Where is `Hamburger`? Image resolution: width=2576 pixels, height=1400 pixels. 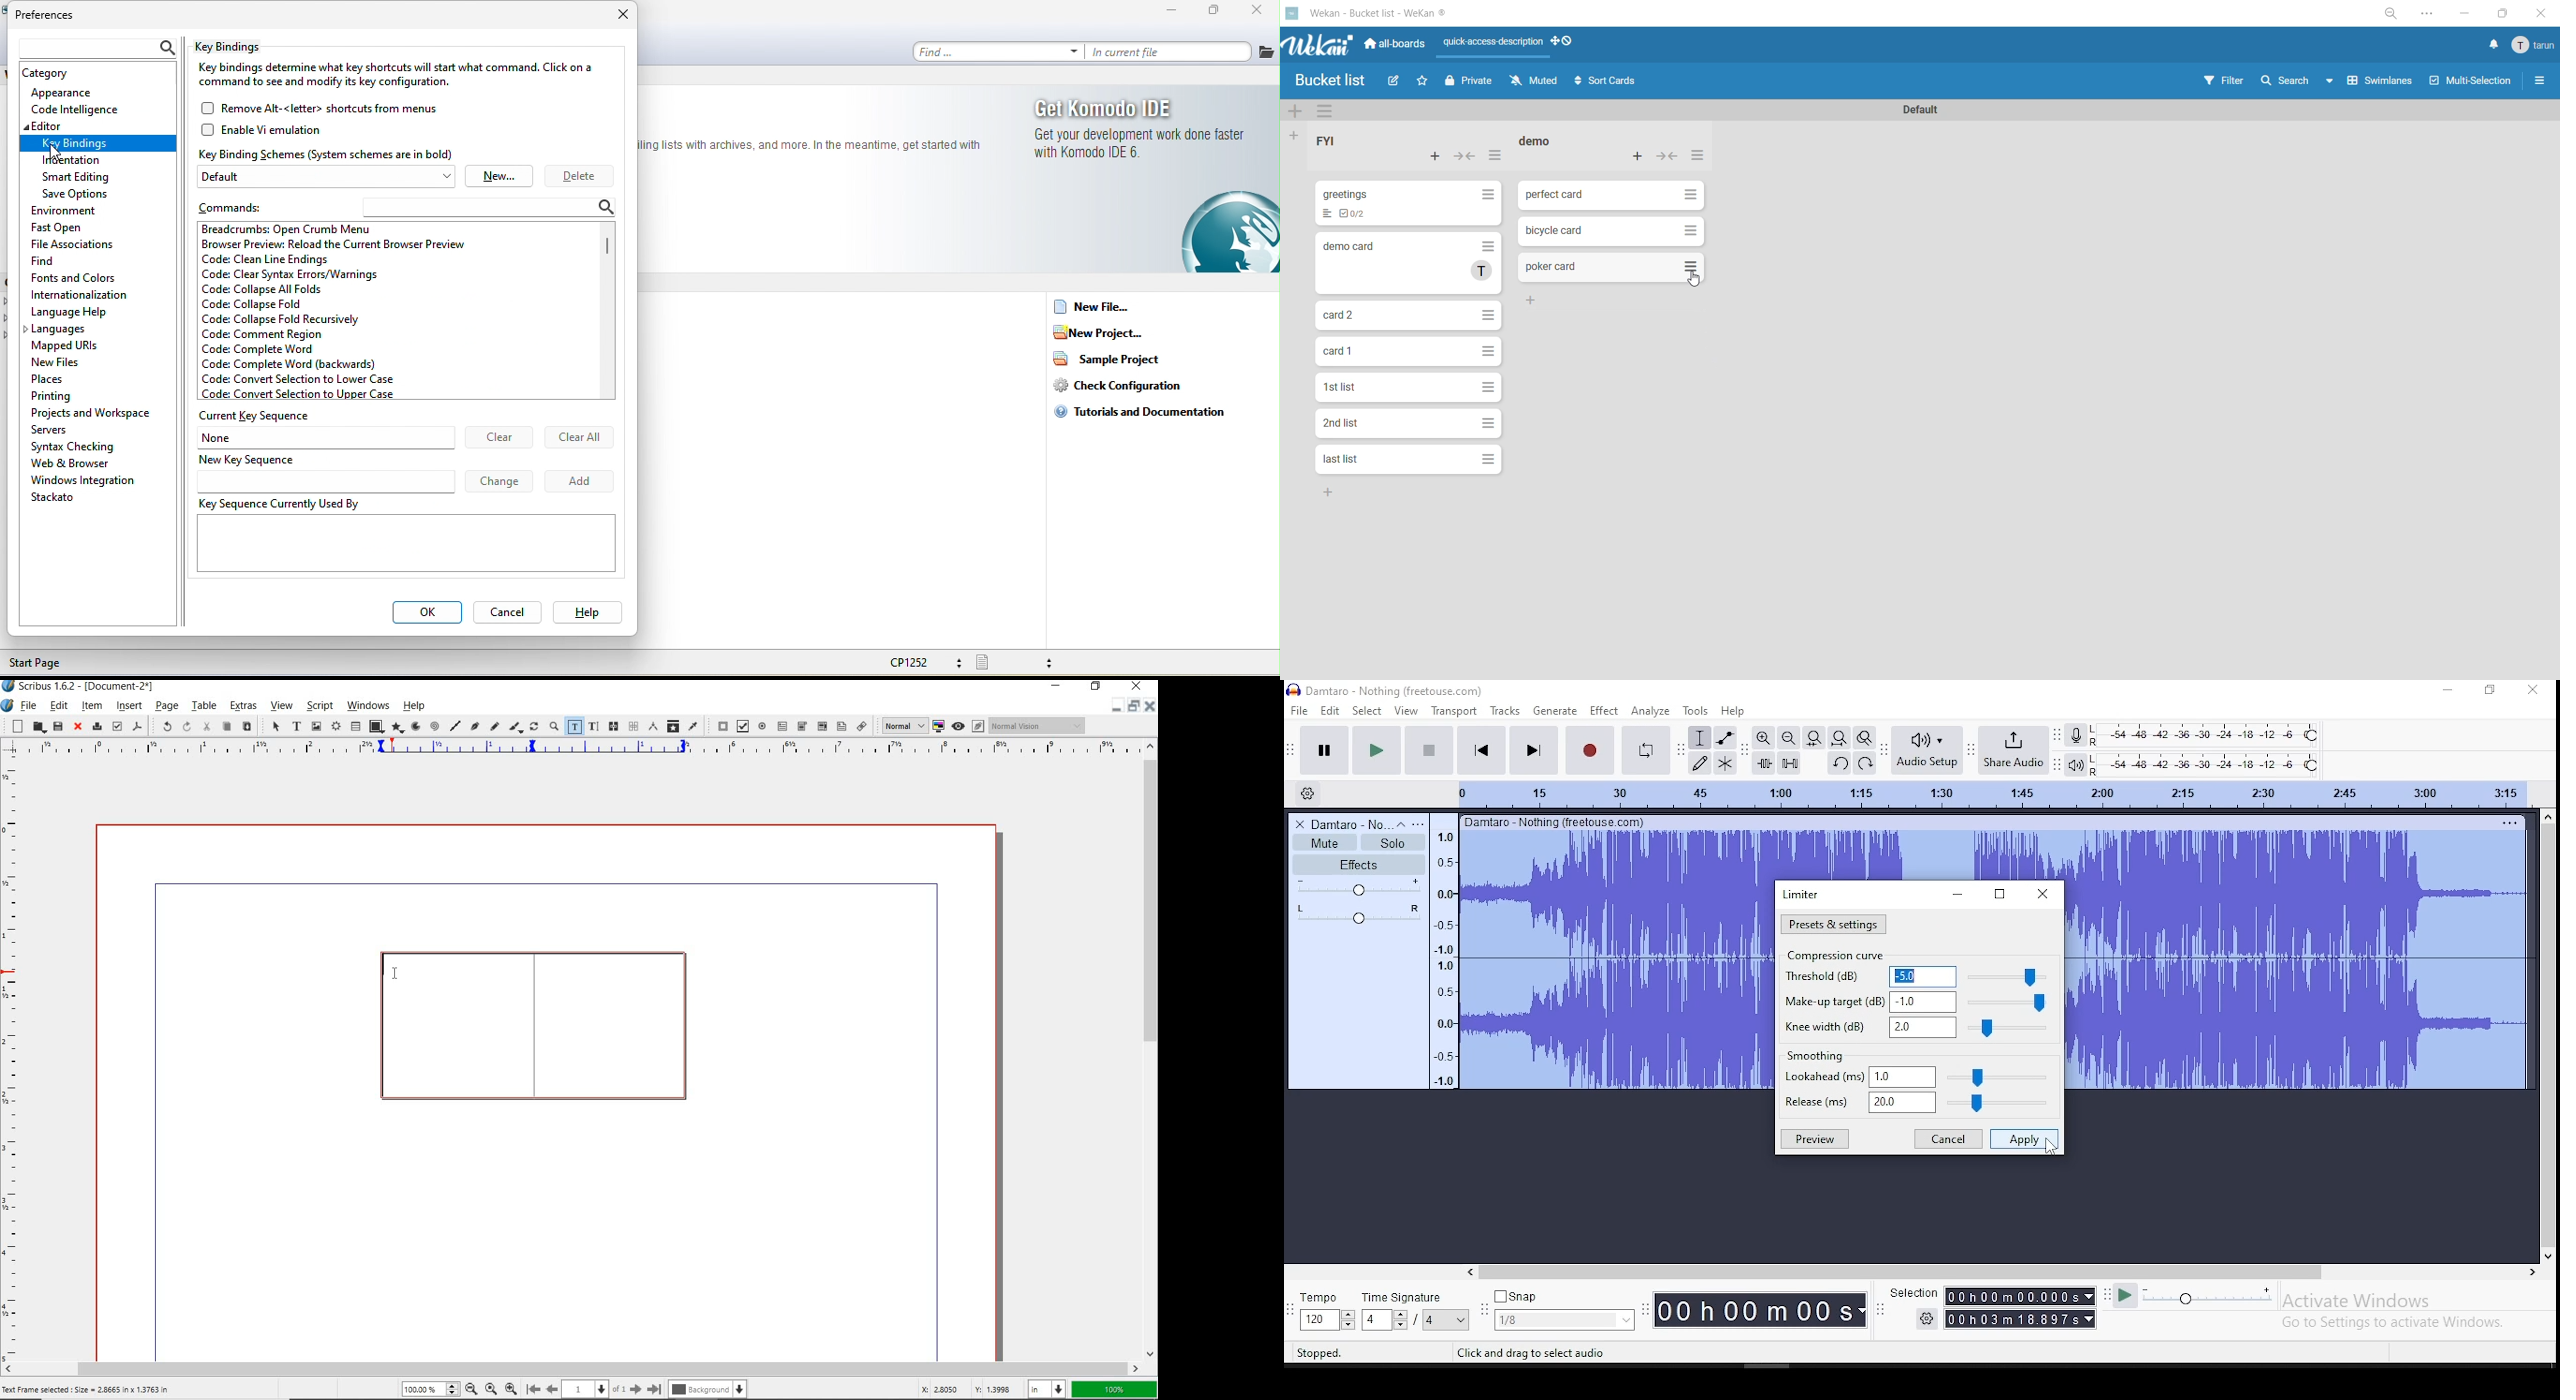 Hamburger is located at coordinates (1488, 463).